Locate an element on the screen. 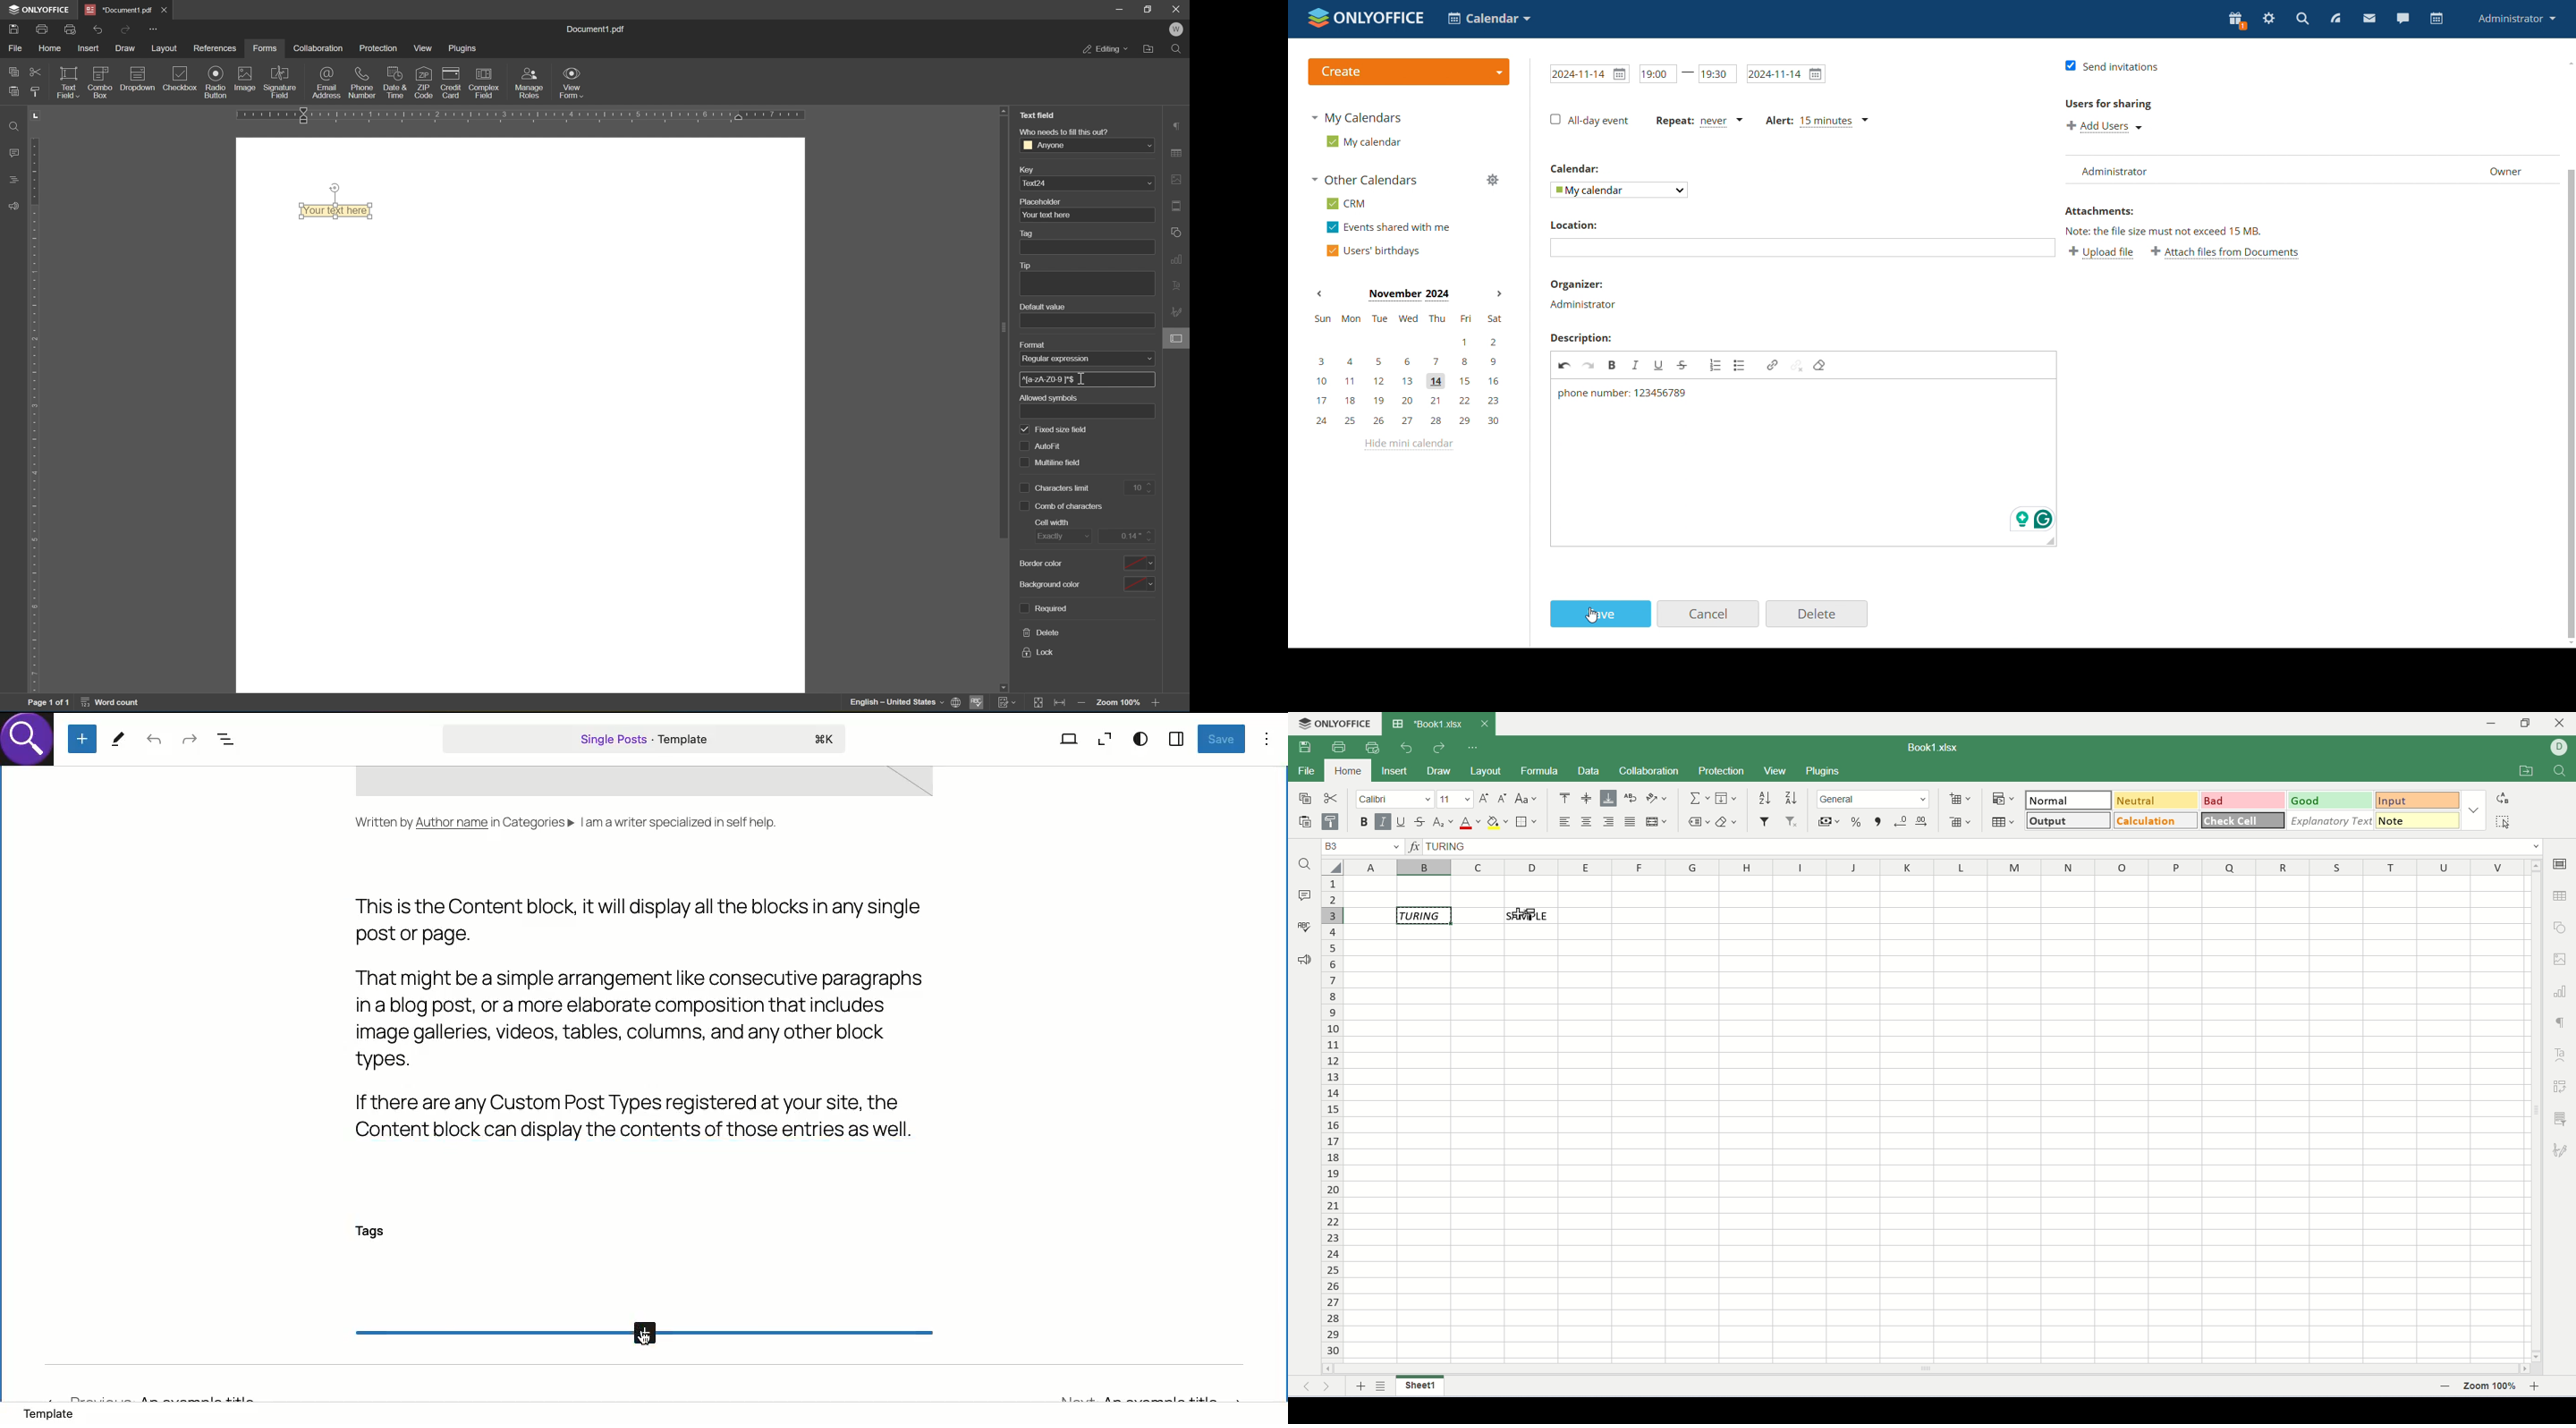 The image size is (2576, 1428). search is located at coordinates (2301, 19).